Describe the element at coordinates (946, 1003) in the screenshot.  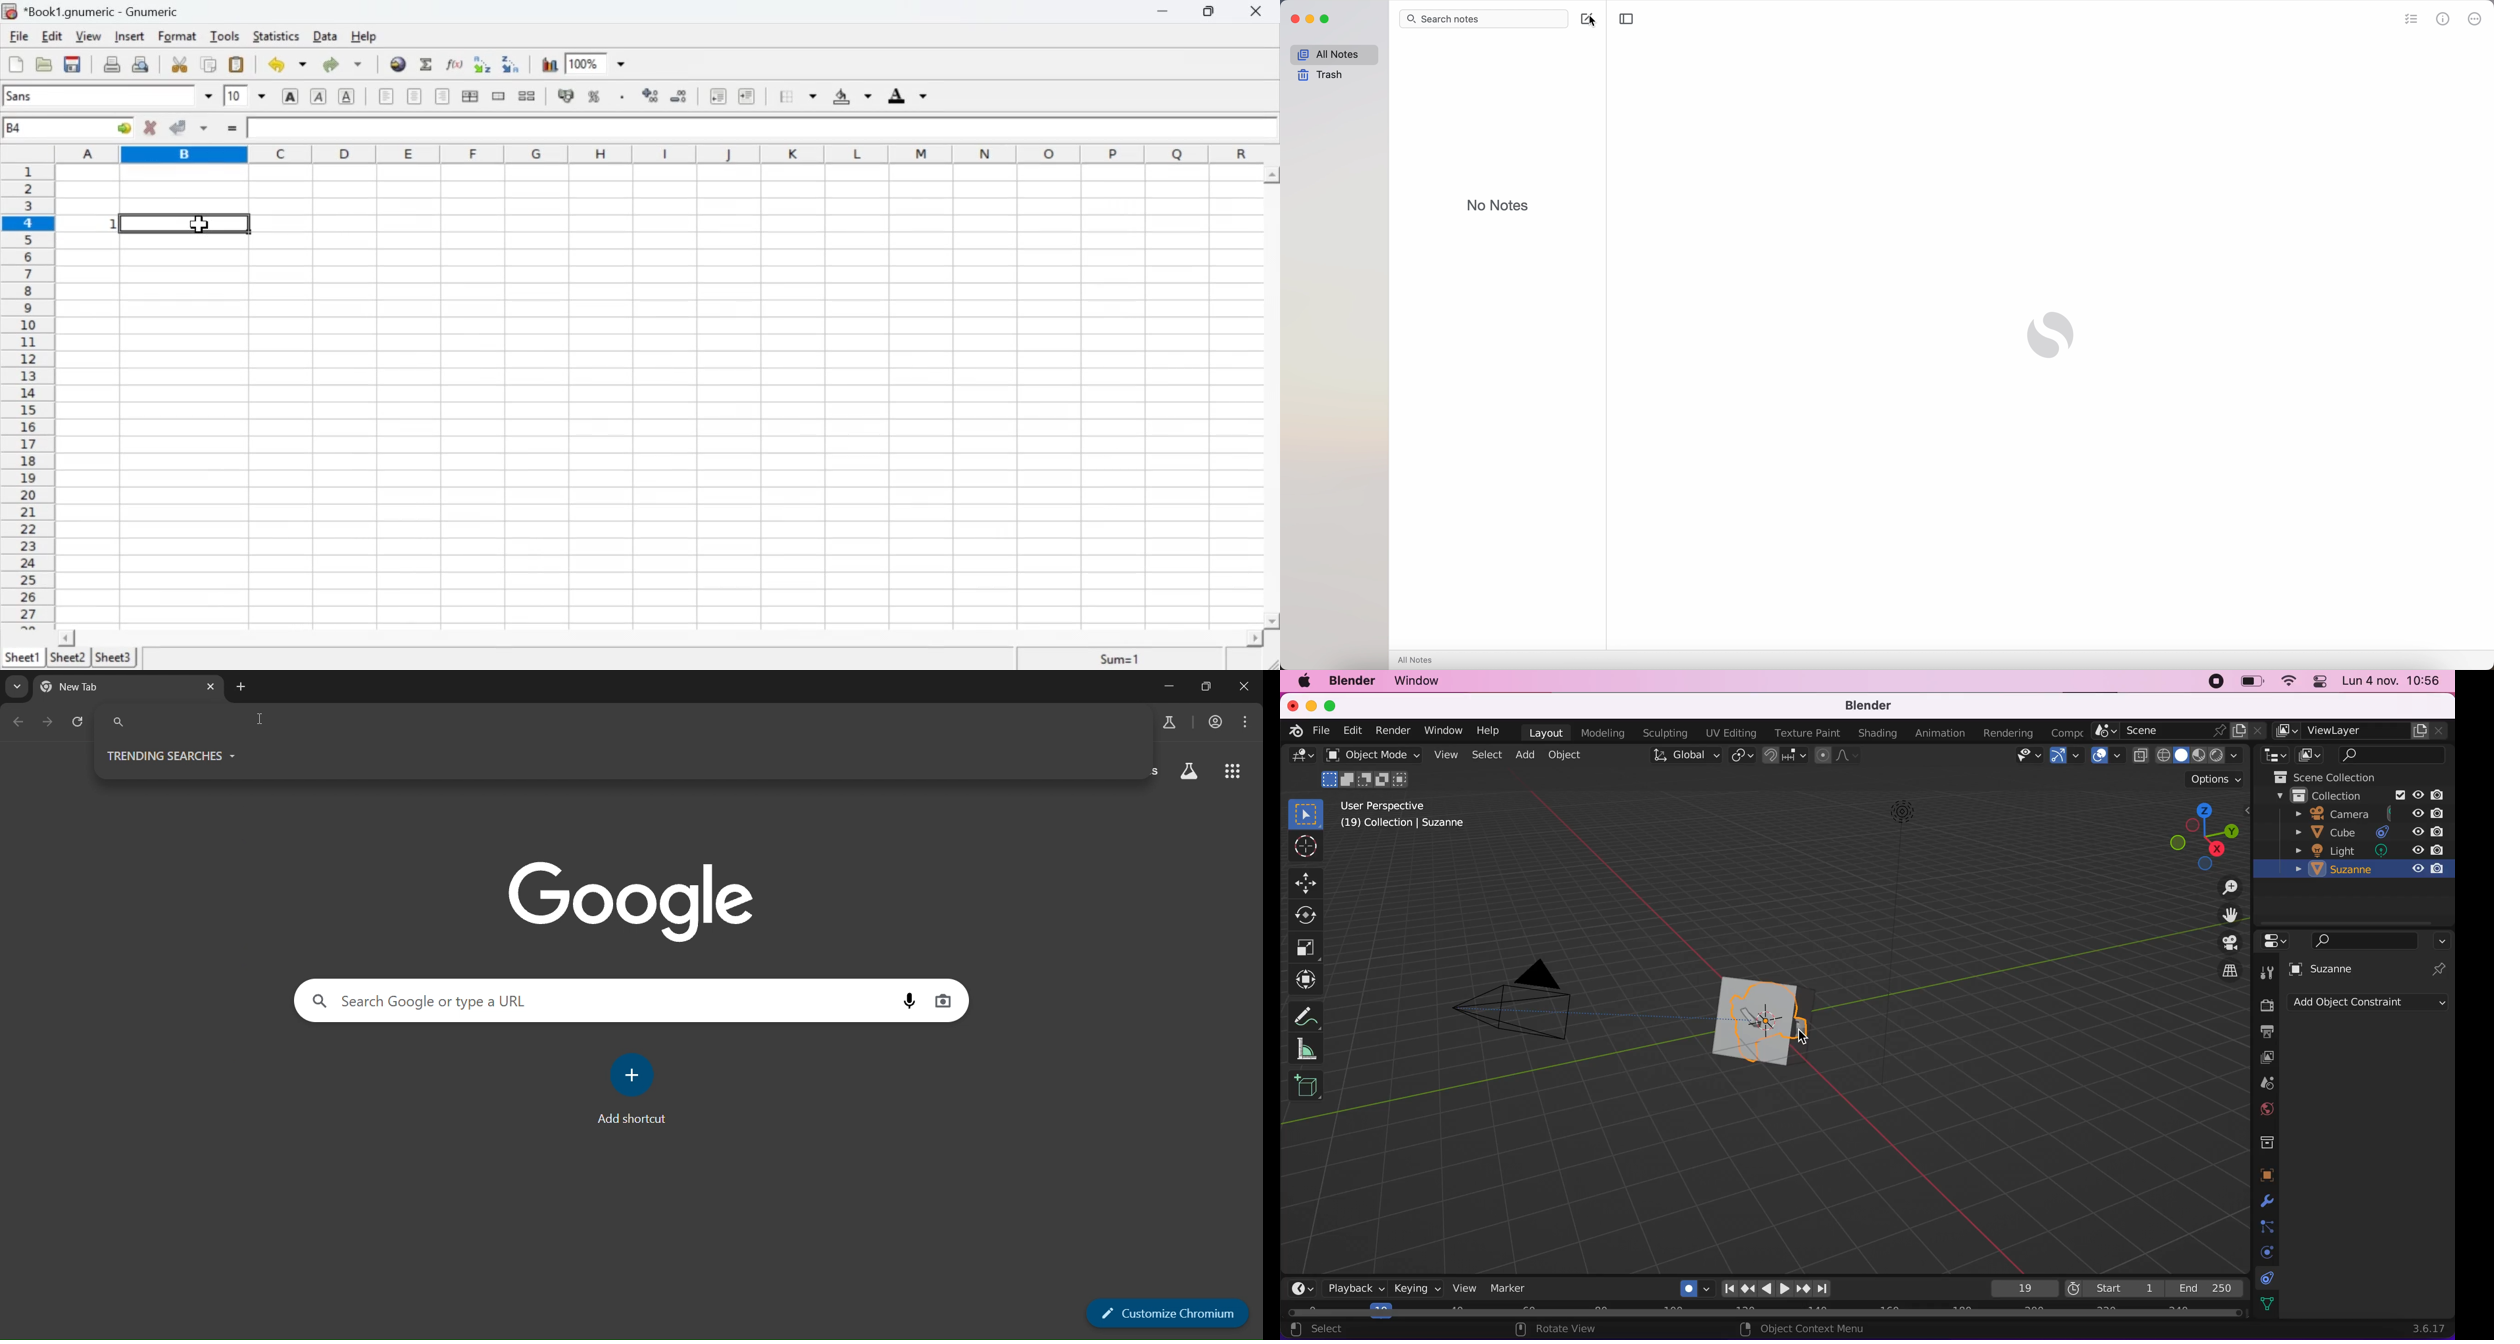
I see `image search` at that location.